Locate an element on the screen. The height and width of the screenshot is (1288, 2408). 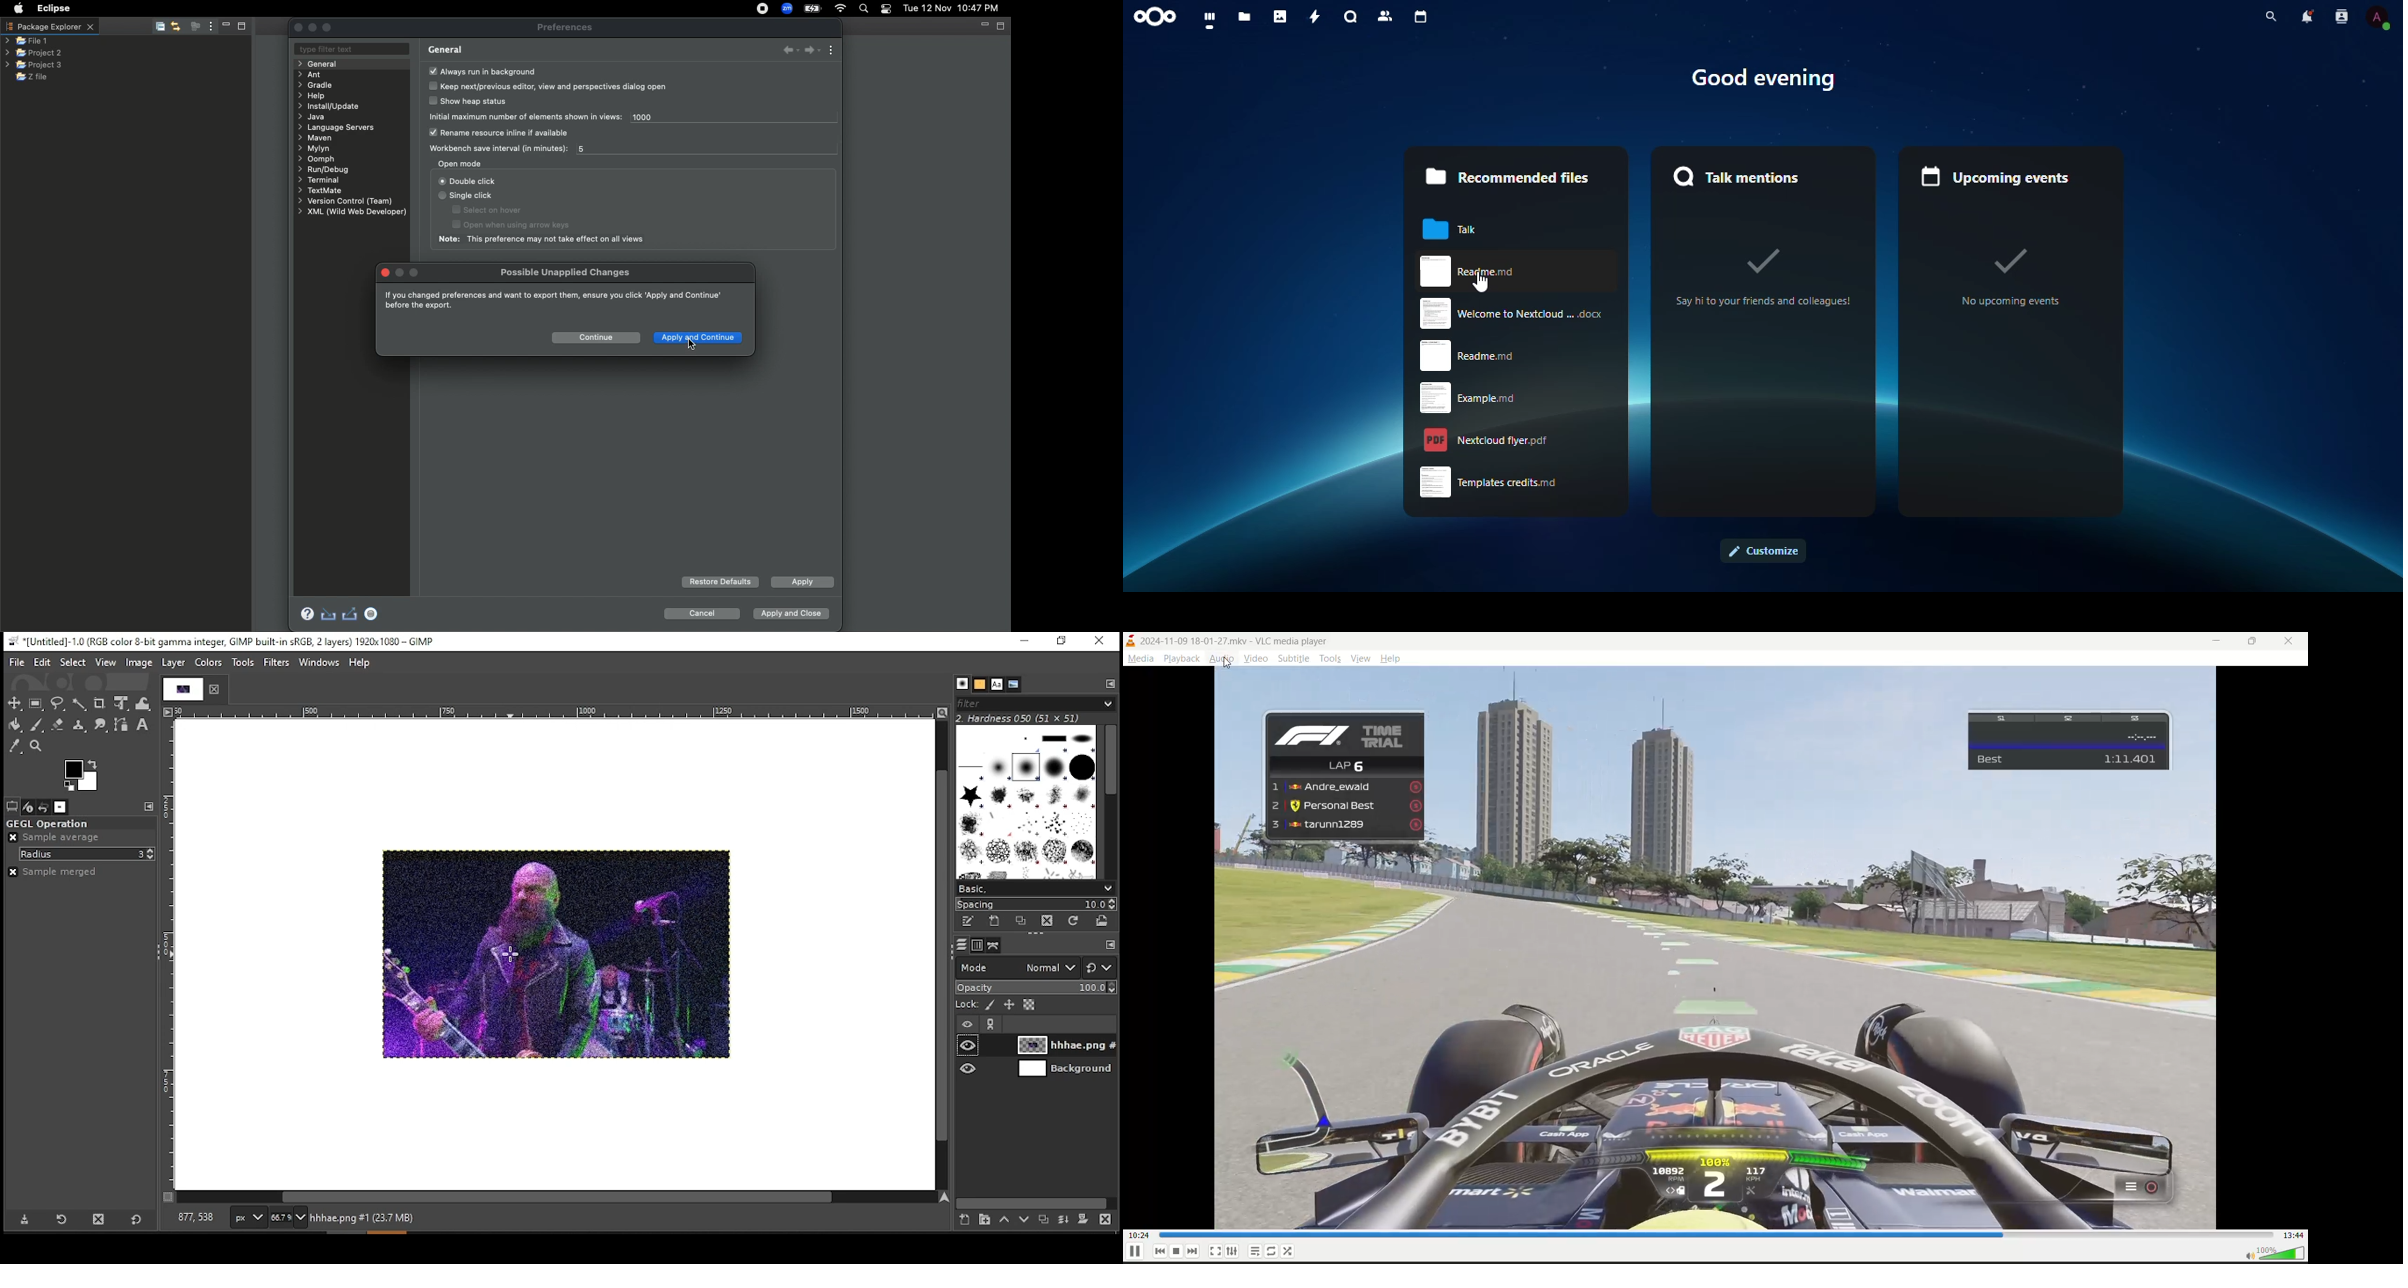
Current account is located at coordinates (2378, 17).